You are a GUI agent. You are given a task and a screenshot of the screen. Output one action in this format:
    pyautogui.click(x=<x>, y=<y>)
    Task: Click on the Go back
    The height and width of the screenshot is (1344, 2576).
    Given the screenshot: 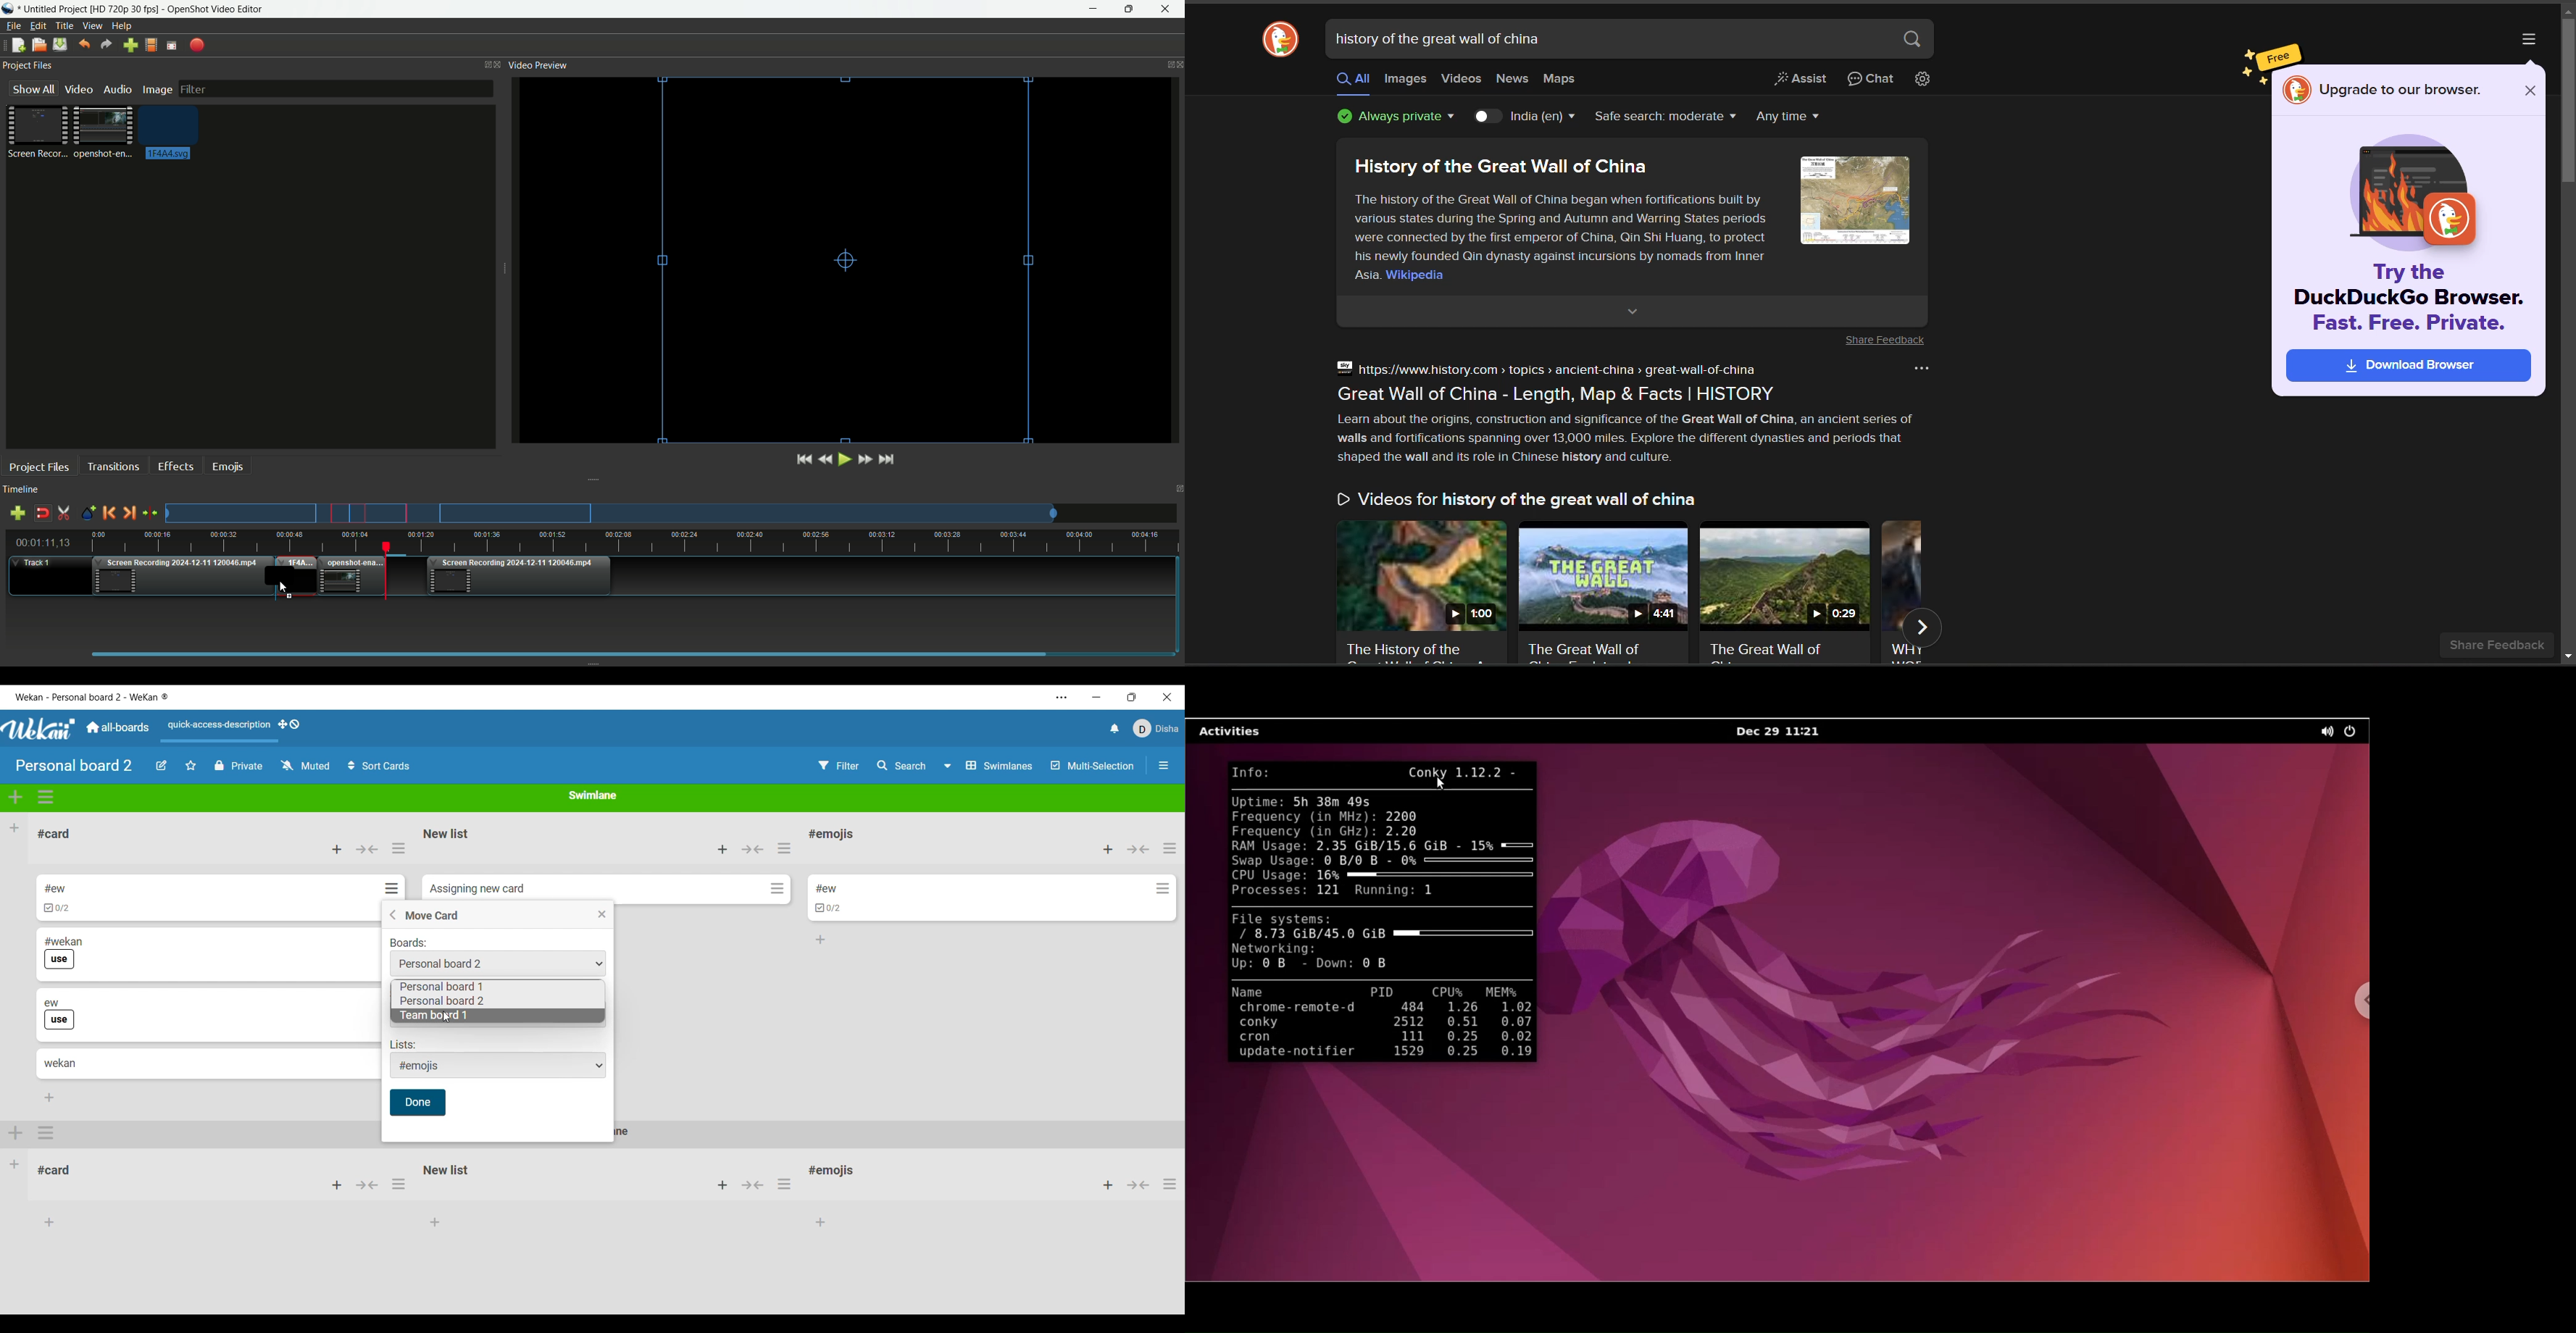 What is the action you would take?
    pyautogui.click(x=393, y=915)
    